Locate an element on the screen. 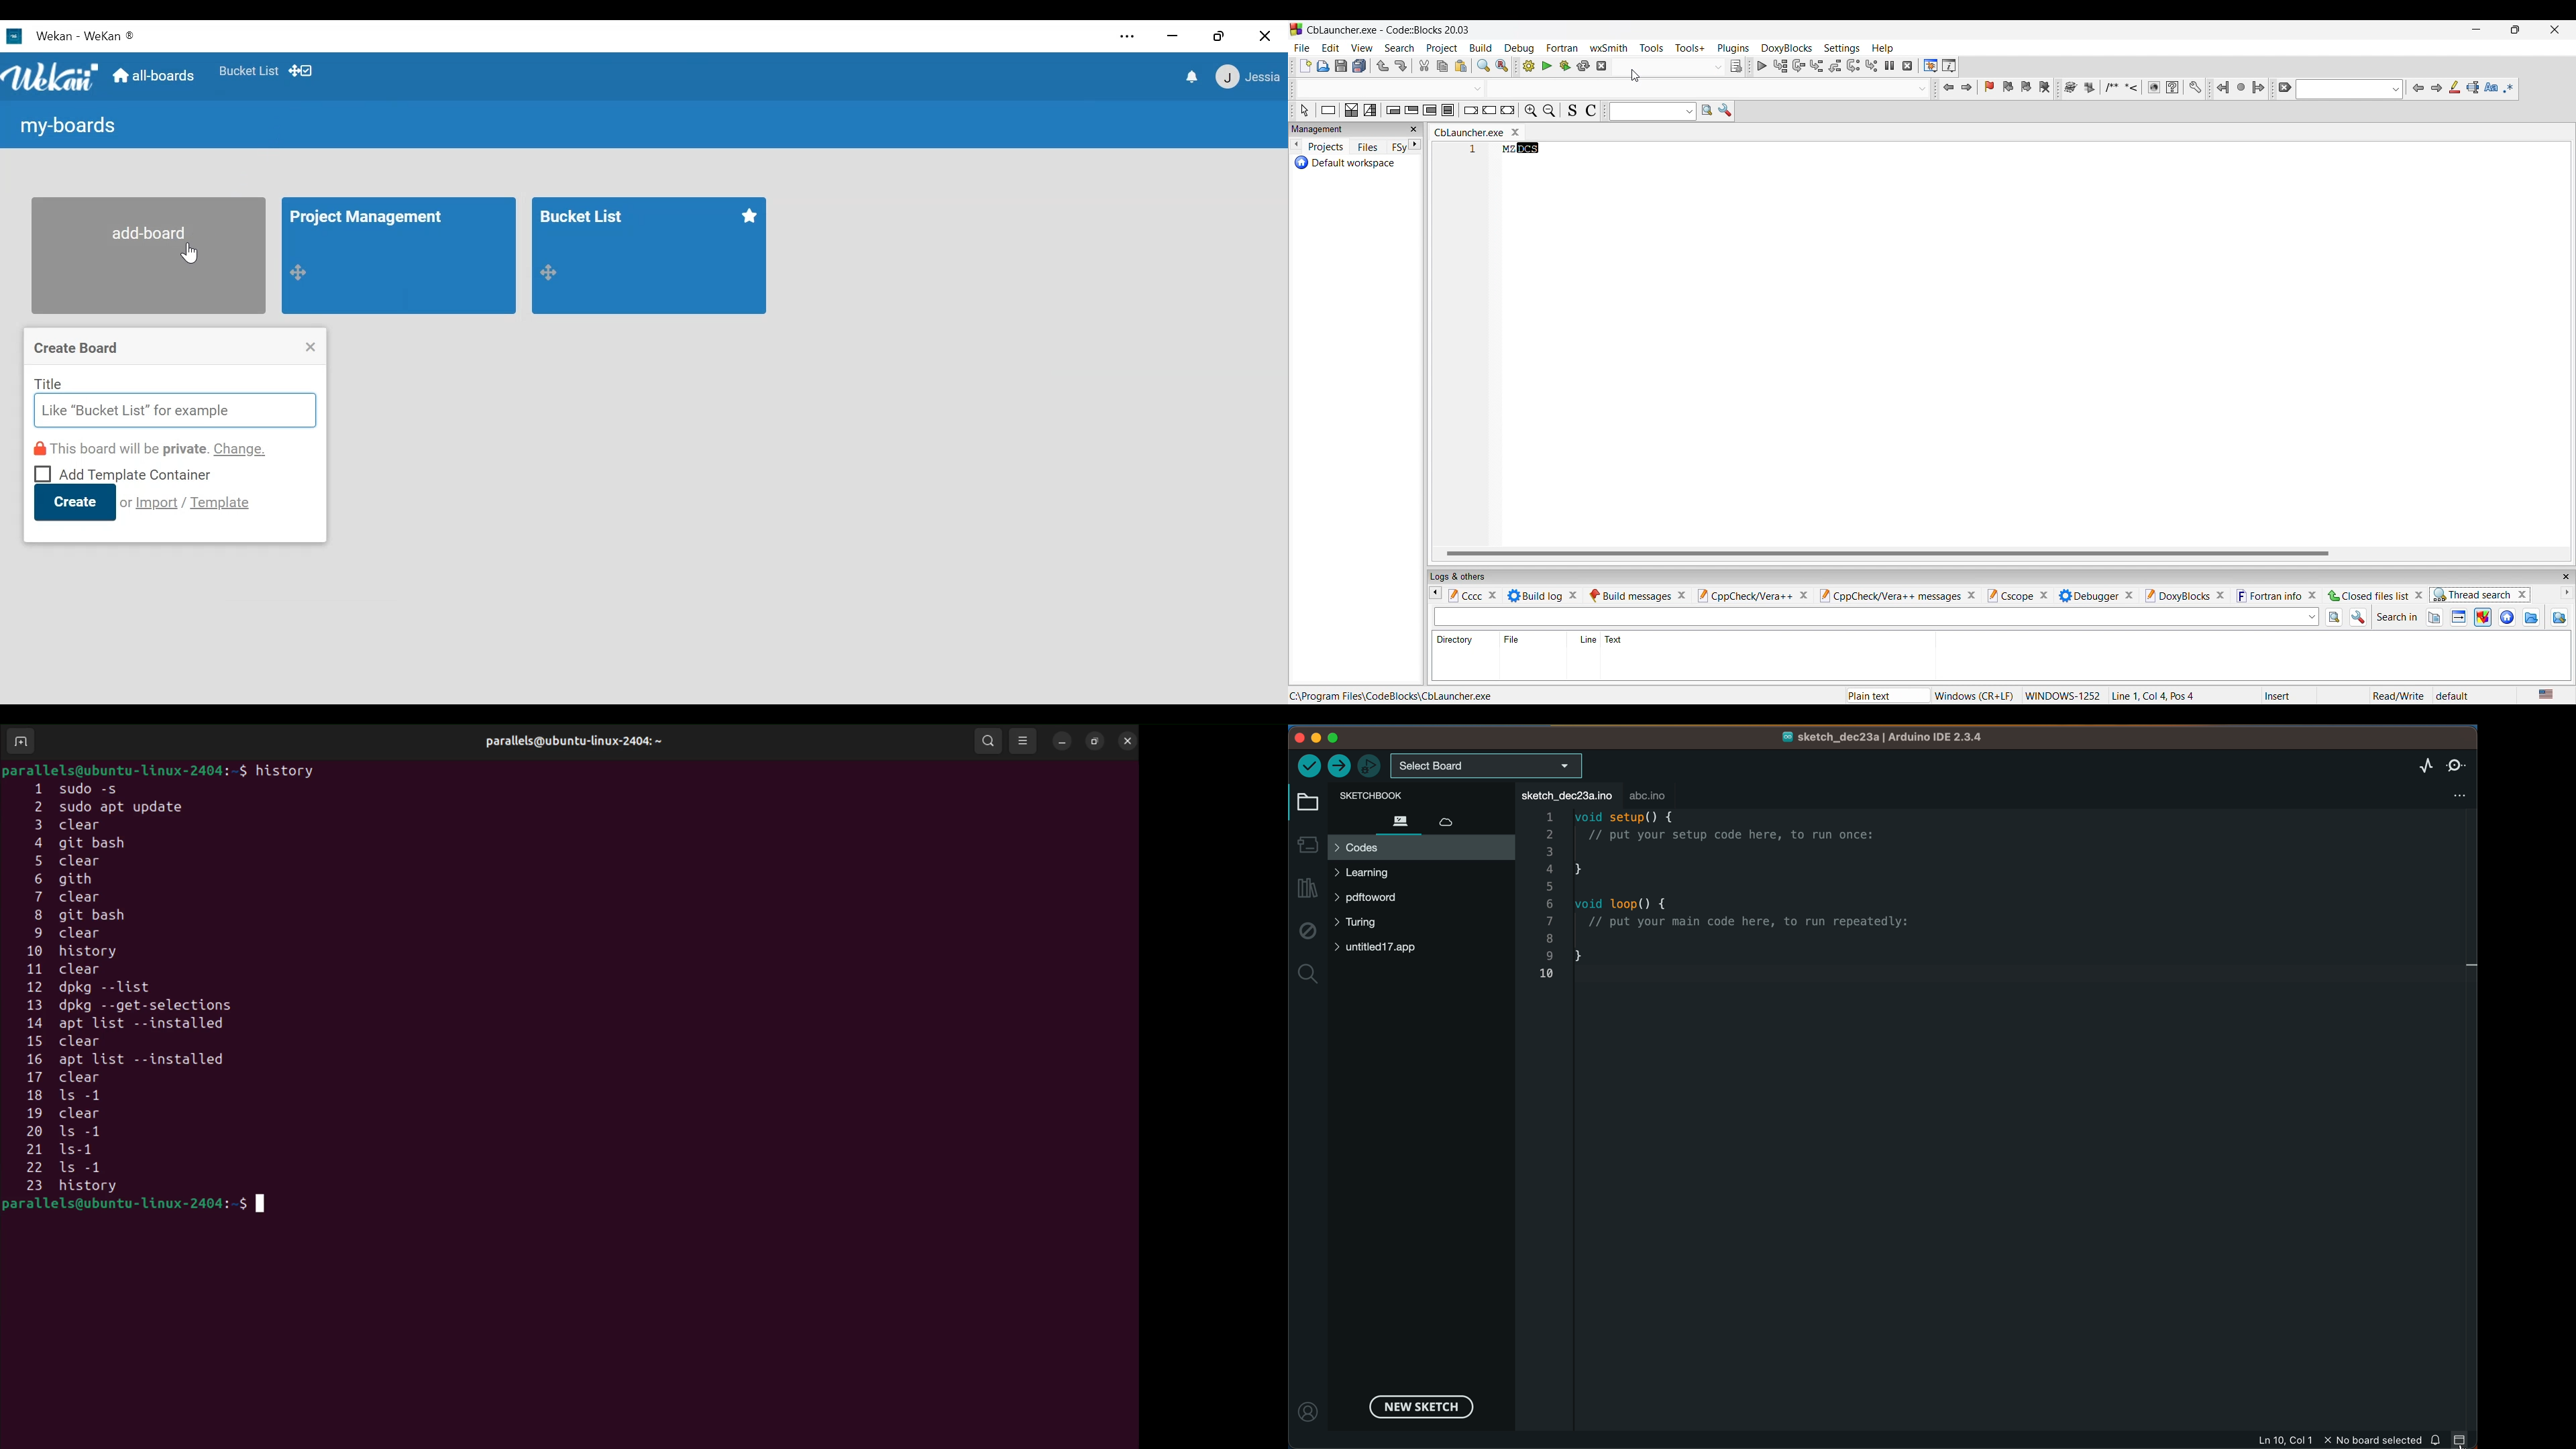  Settings and more is located at coordinates (1126, 37).